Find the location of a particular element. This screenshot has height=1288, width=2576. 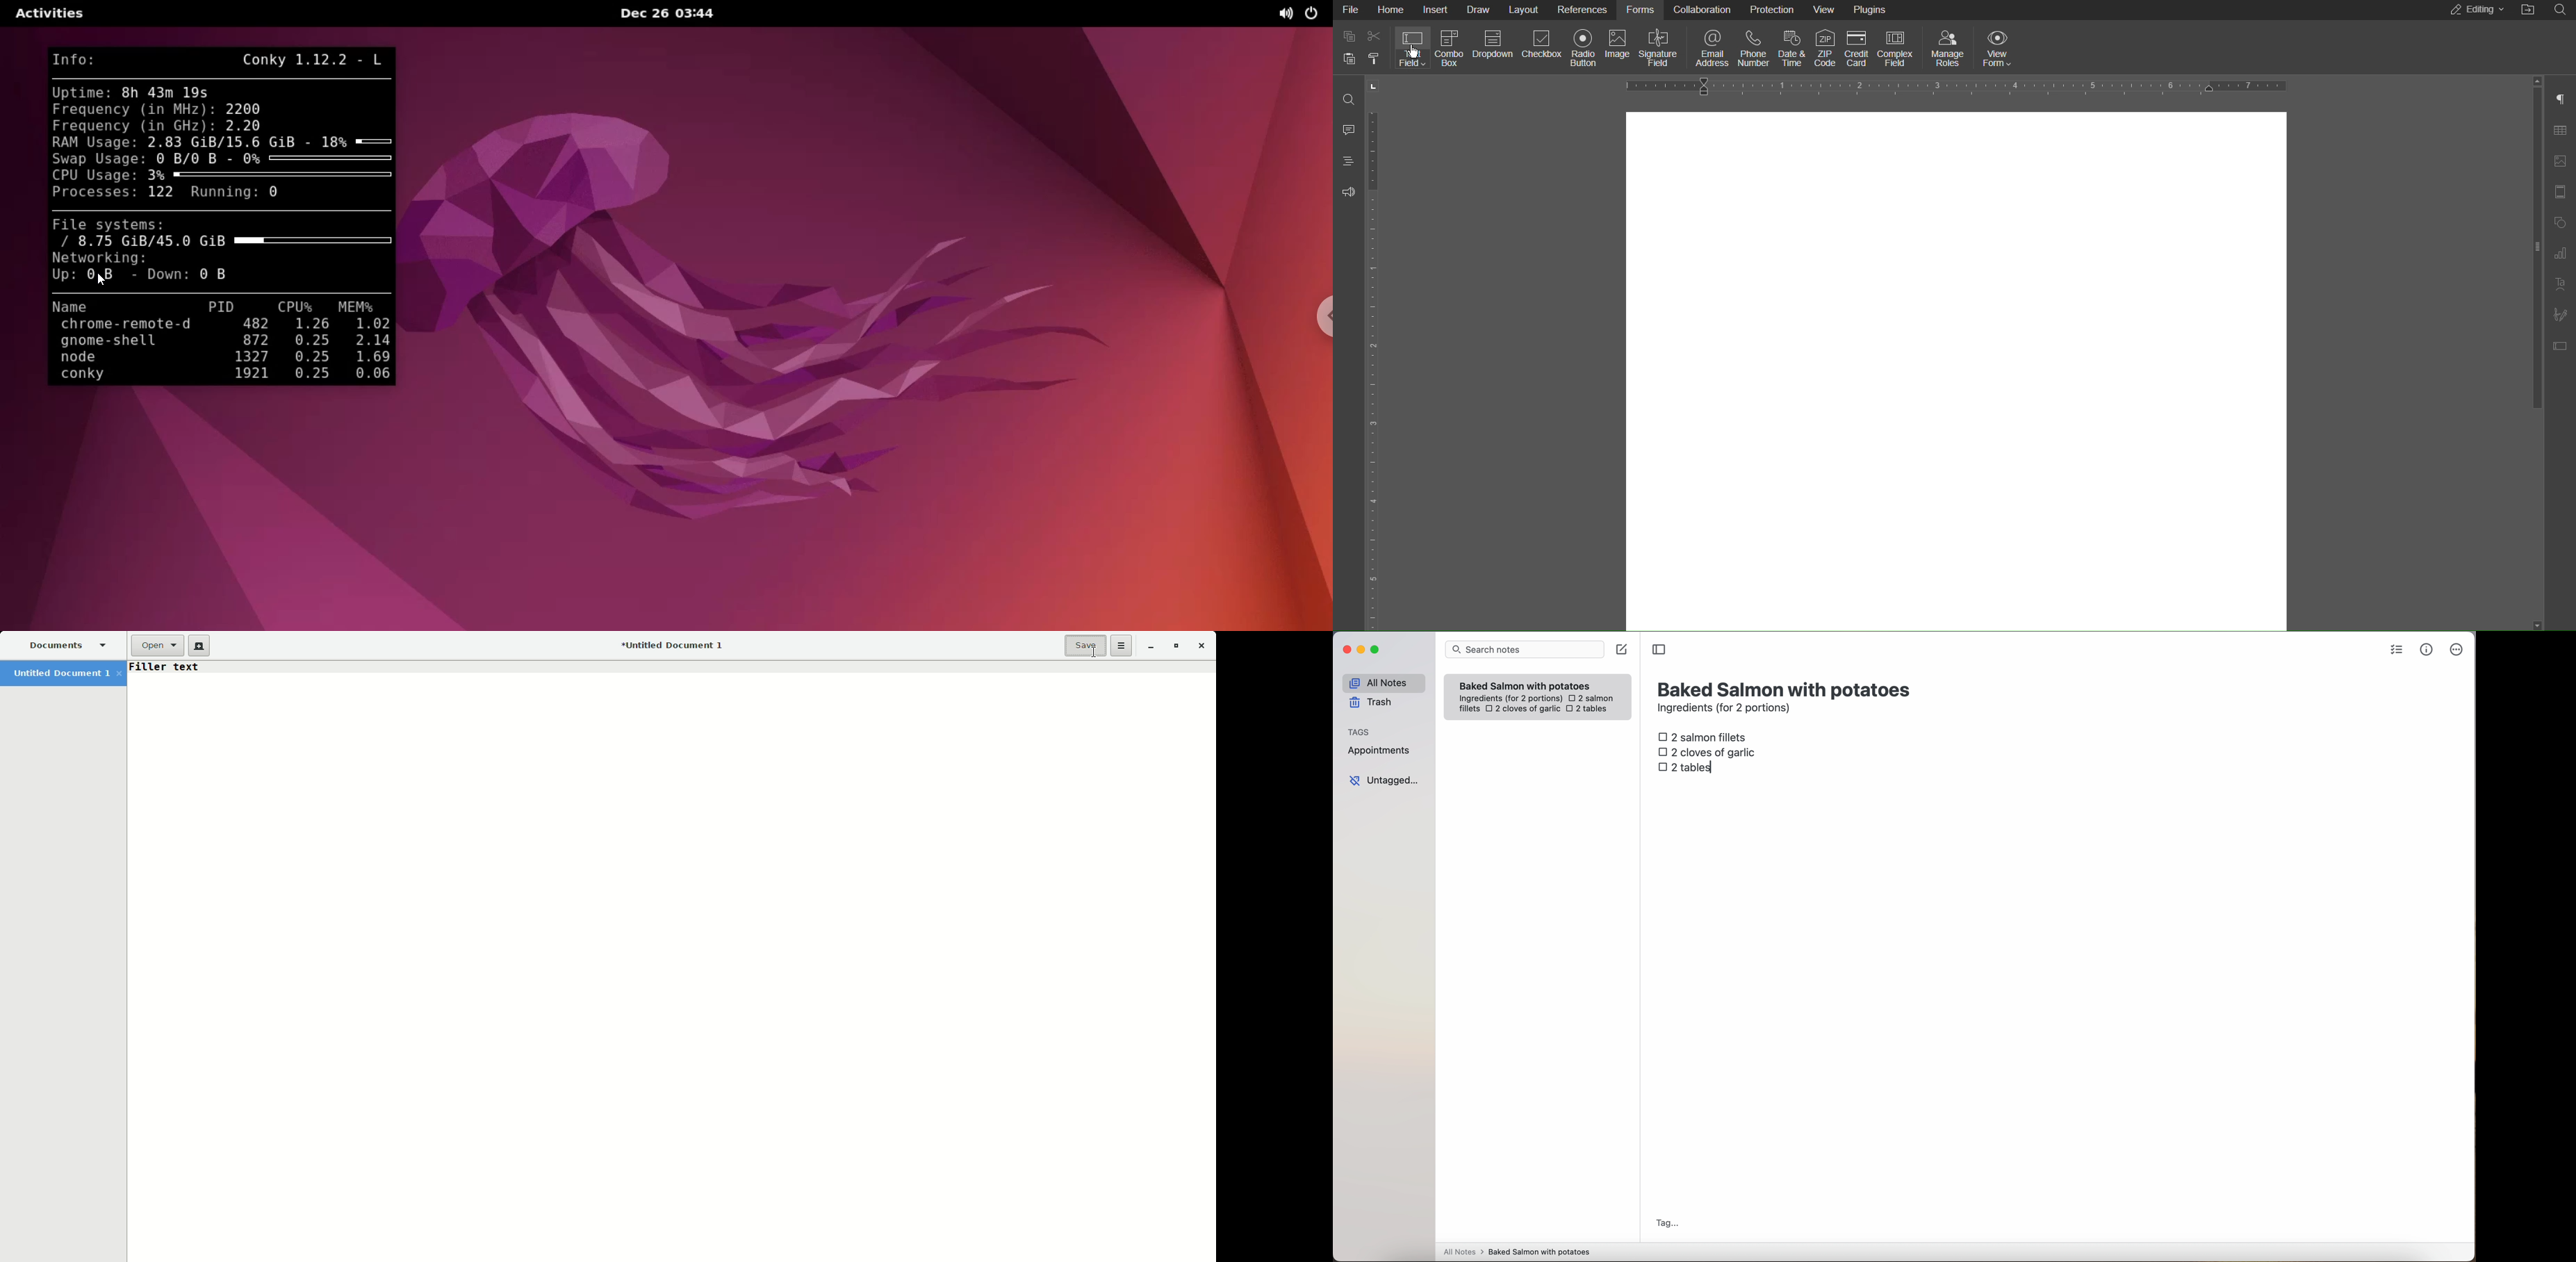

Radio Button is located at coordinates (1585, 48).